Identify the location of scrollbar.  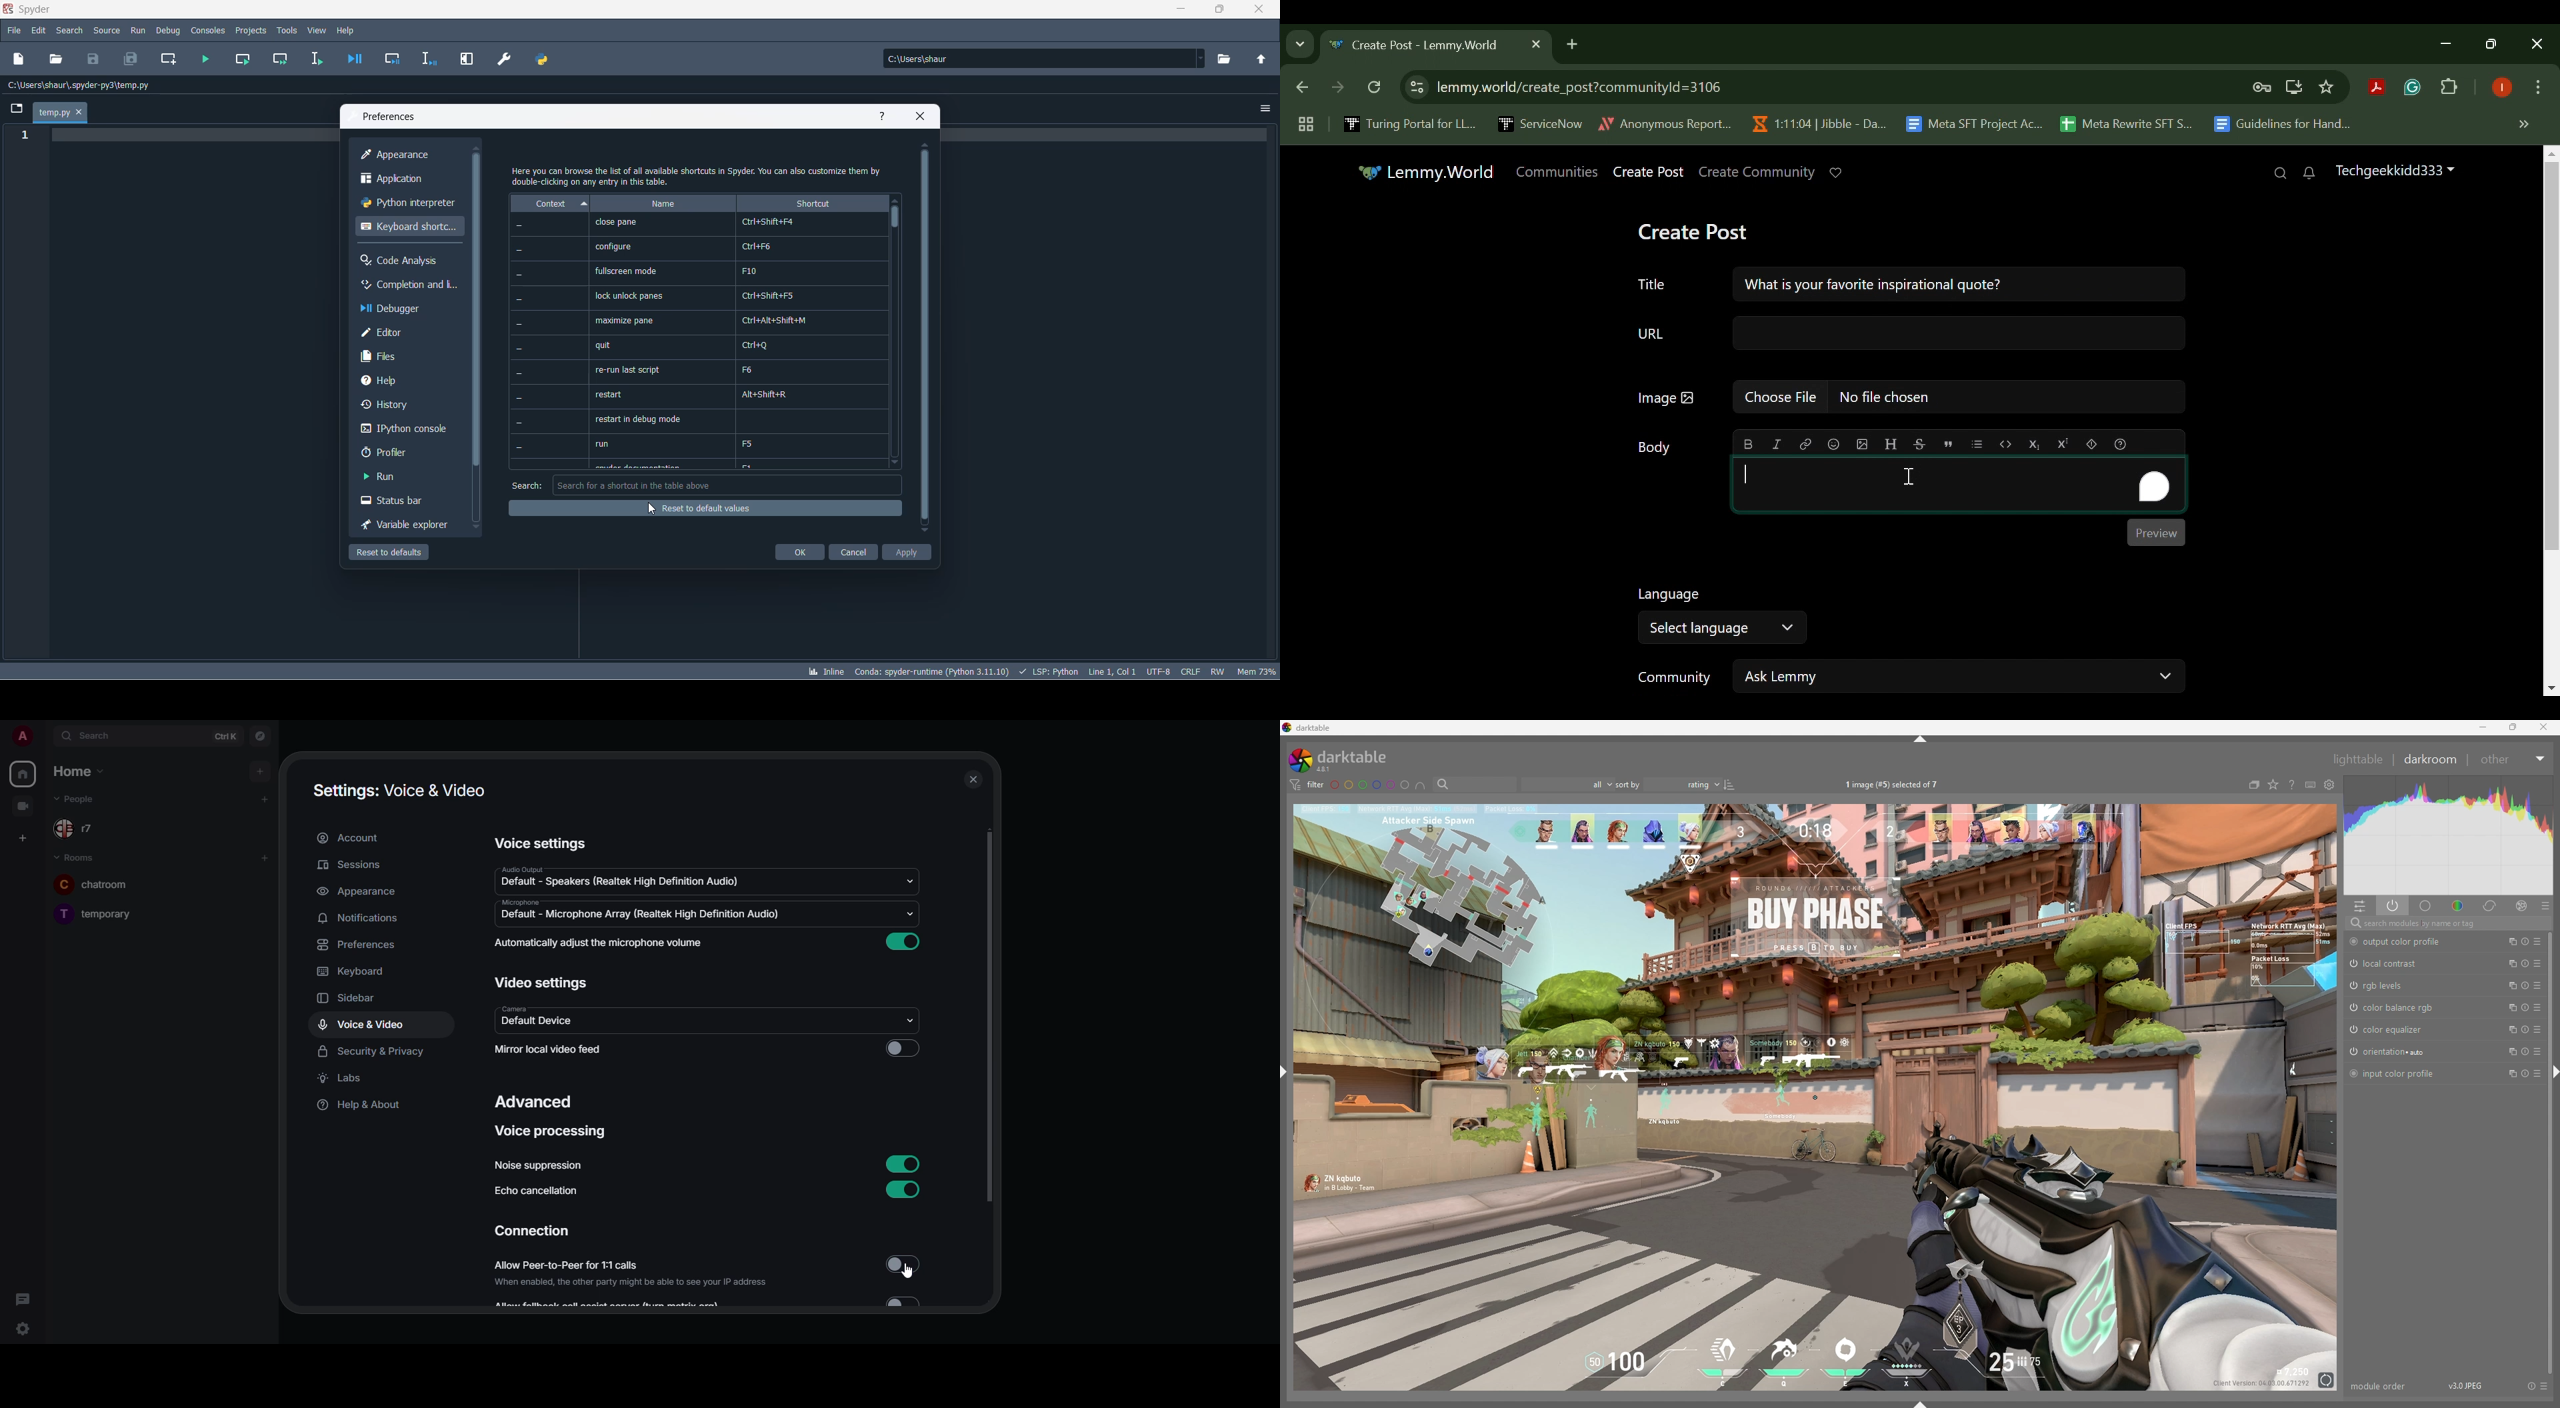
(898, 219).